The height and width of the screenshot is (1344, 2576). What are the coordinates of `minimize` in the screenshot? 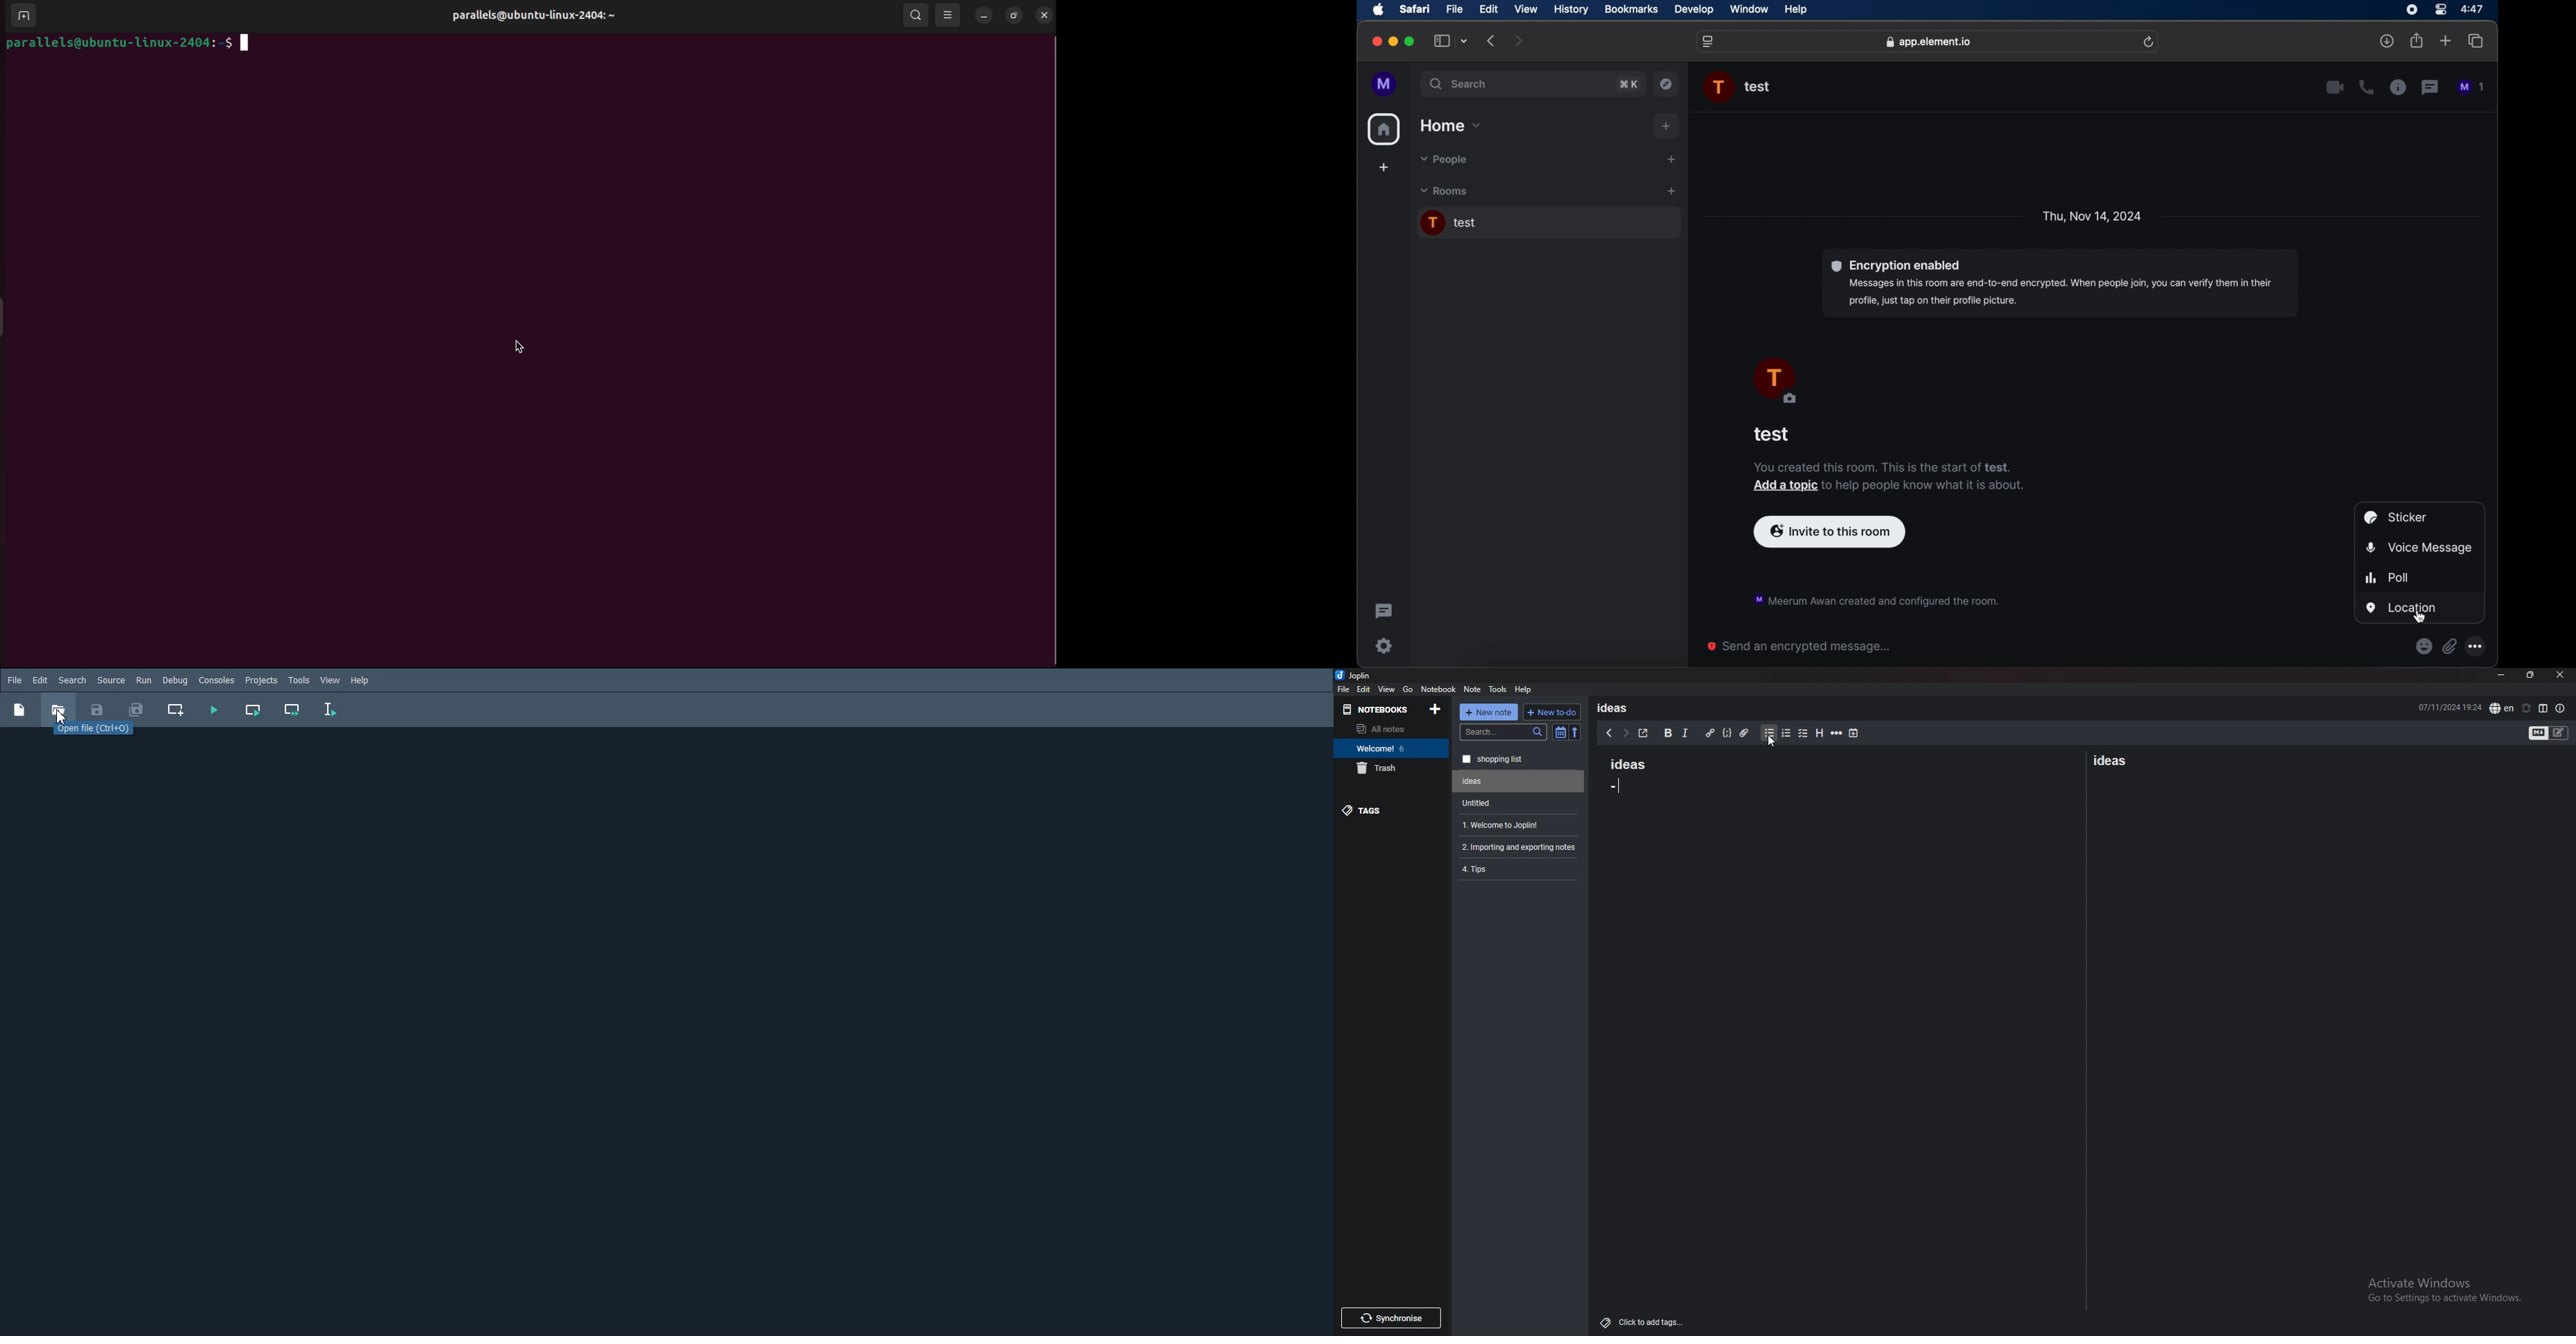 It's located at (1393, 41).